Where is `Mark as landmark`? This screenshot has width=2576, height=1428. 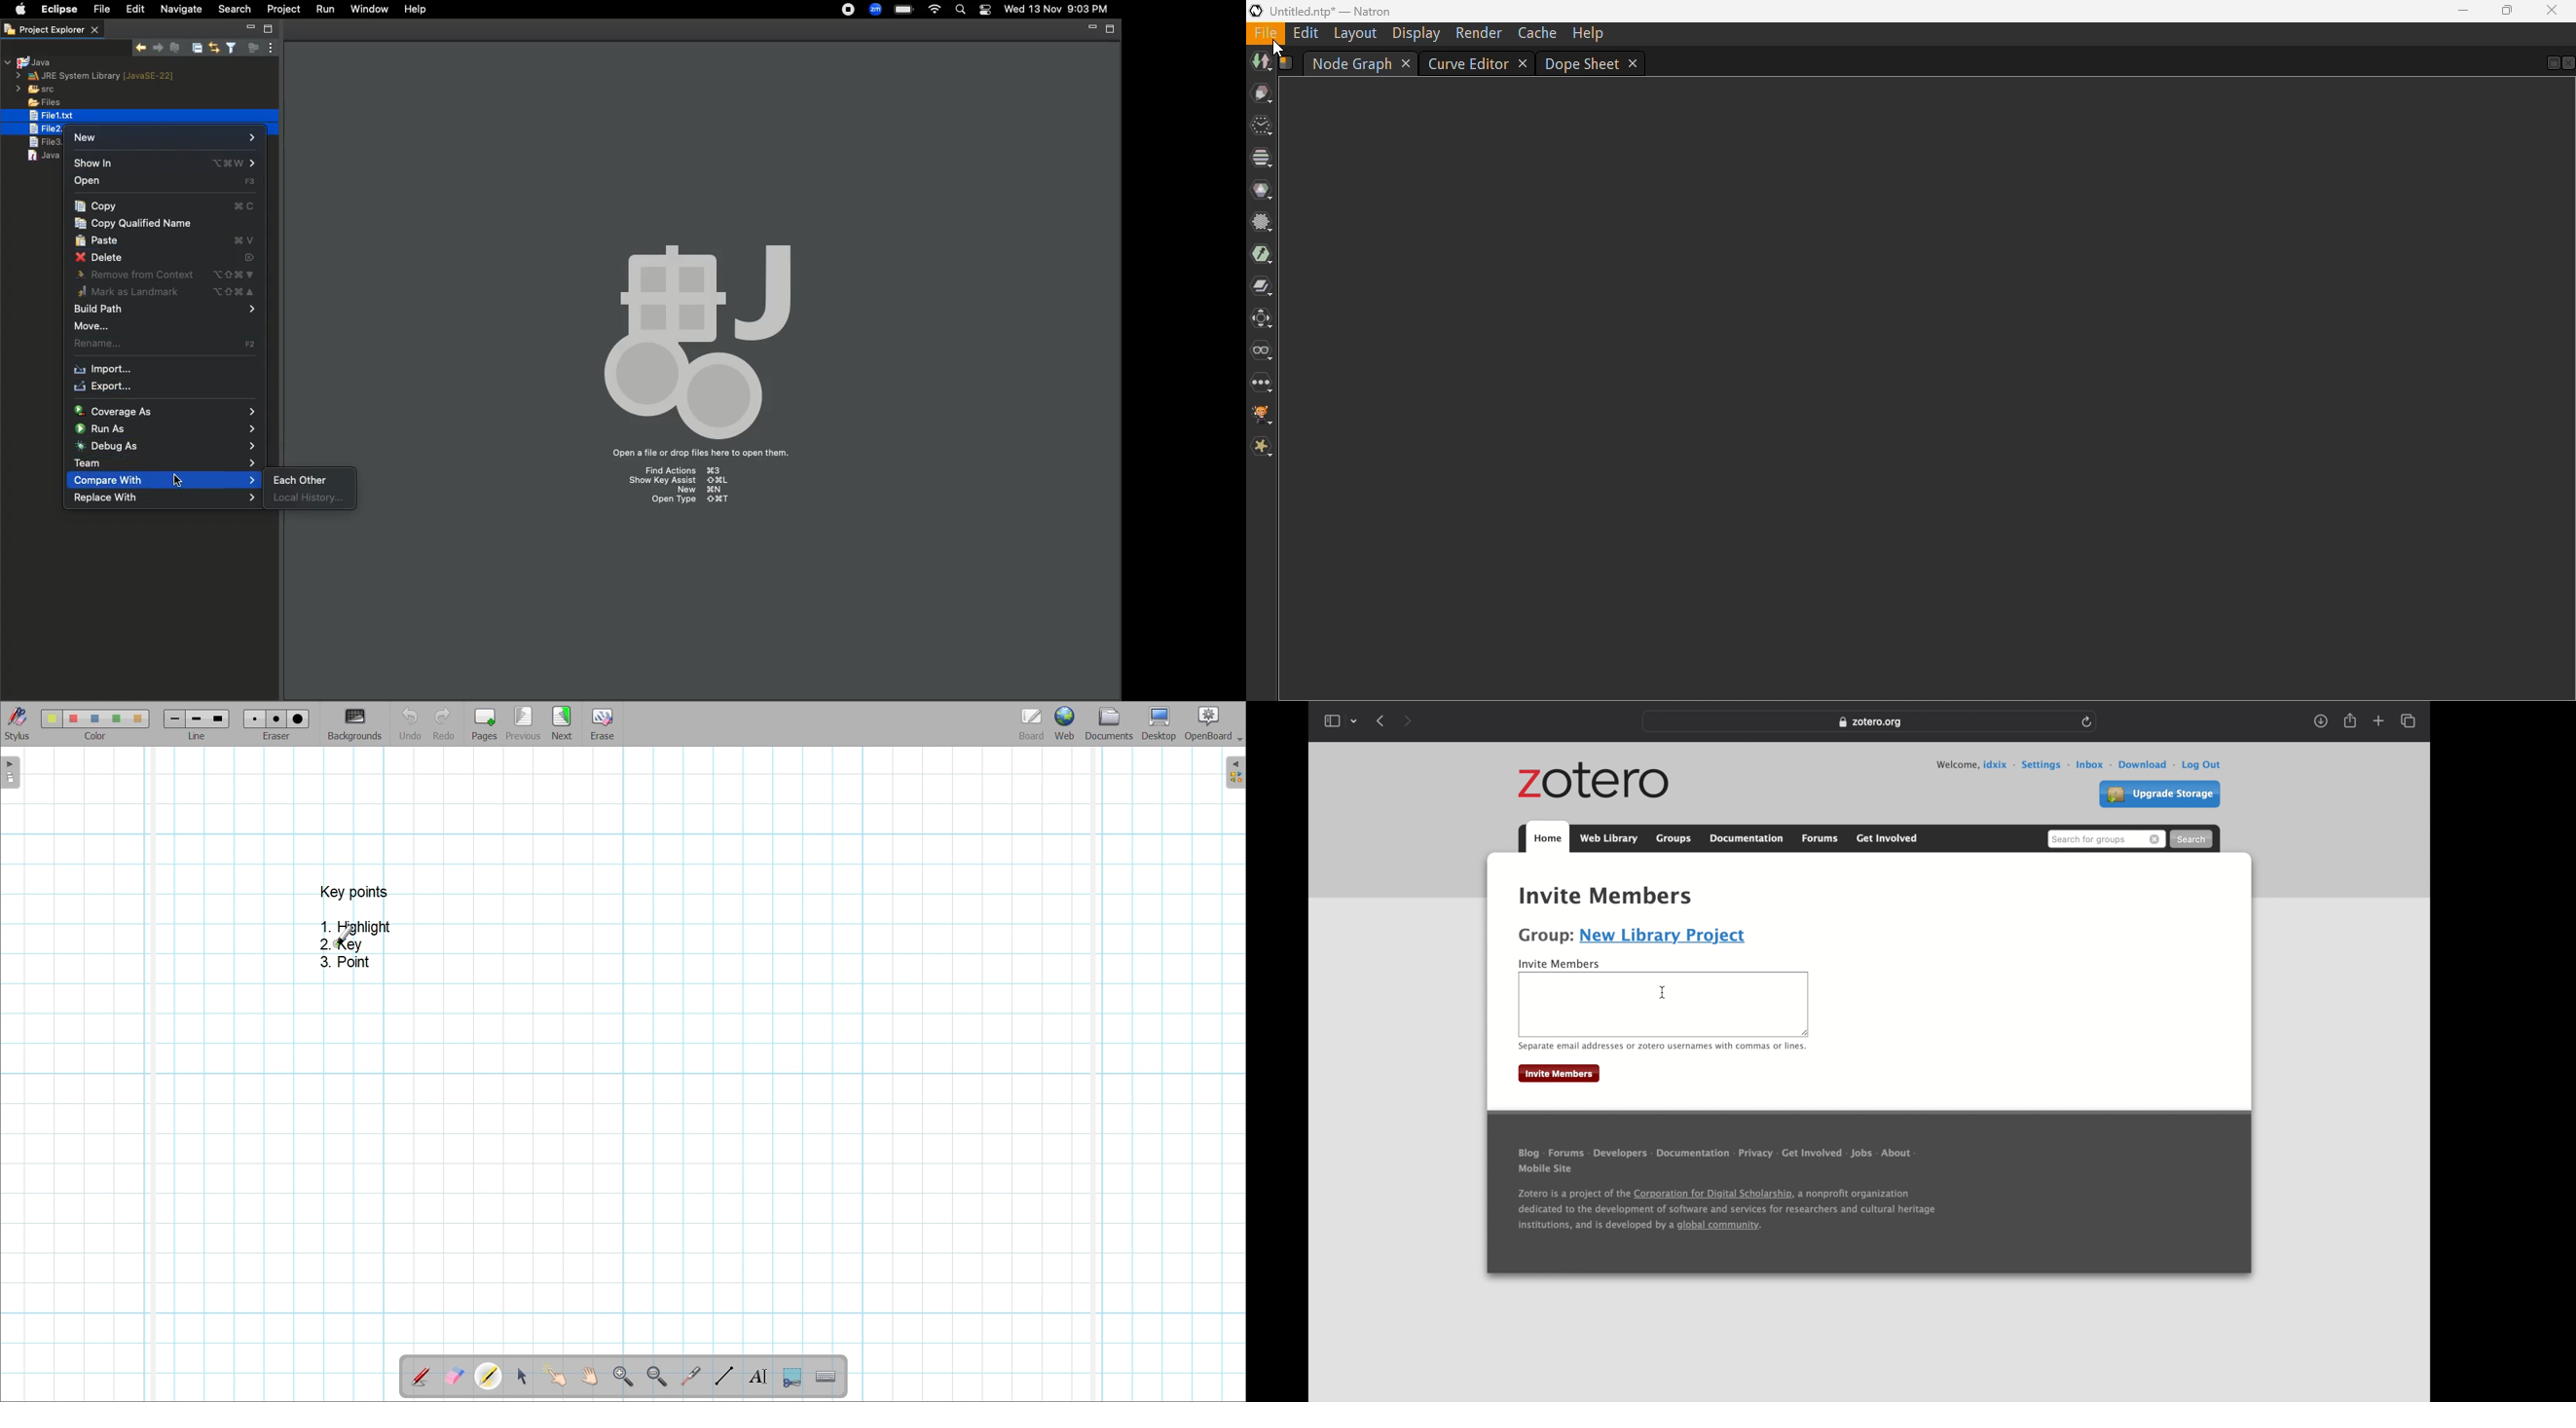 Mark as landmark is located at coordinates (165, 291).